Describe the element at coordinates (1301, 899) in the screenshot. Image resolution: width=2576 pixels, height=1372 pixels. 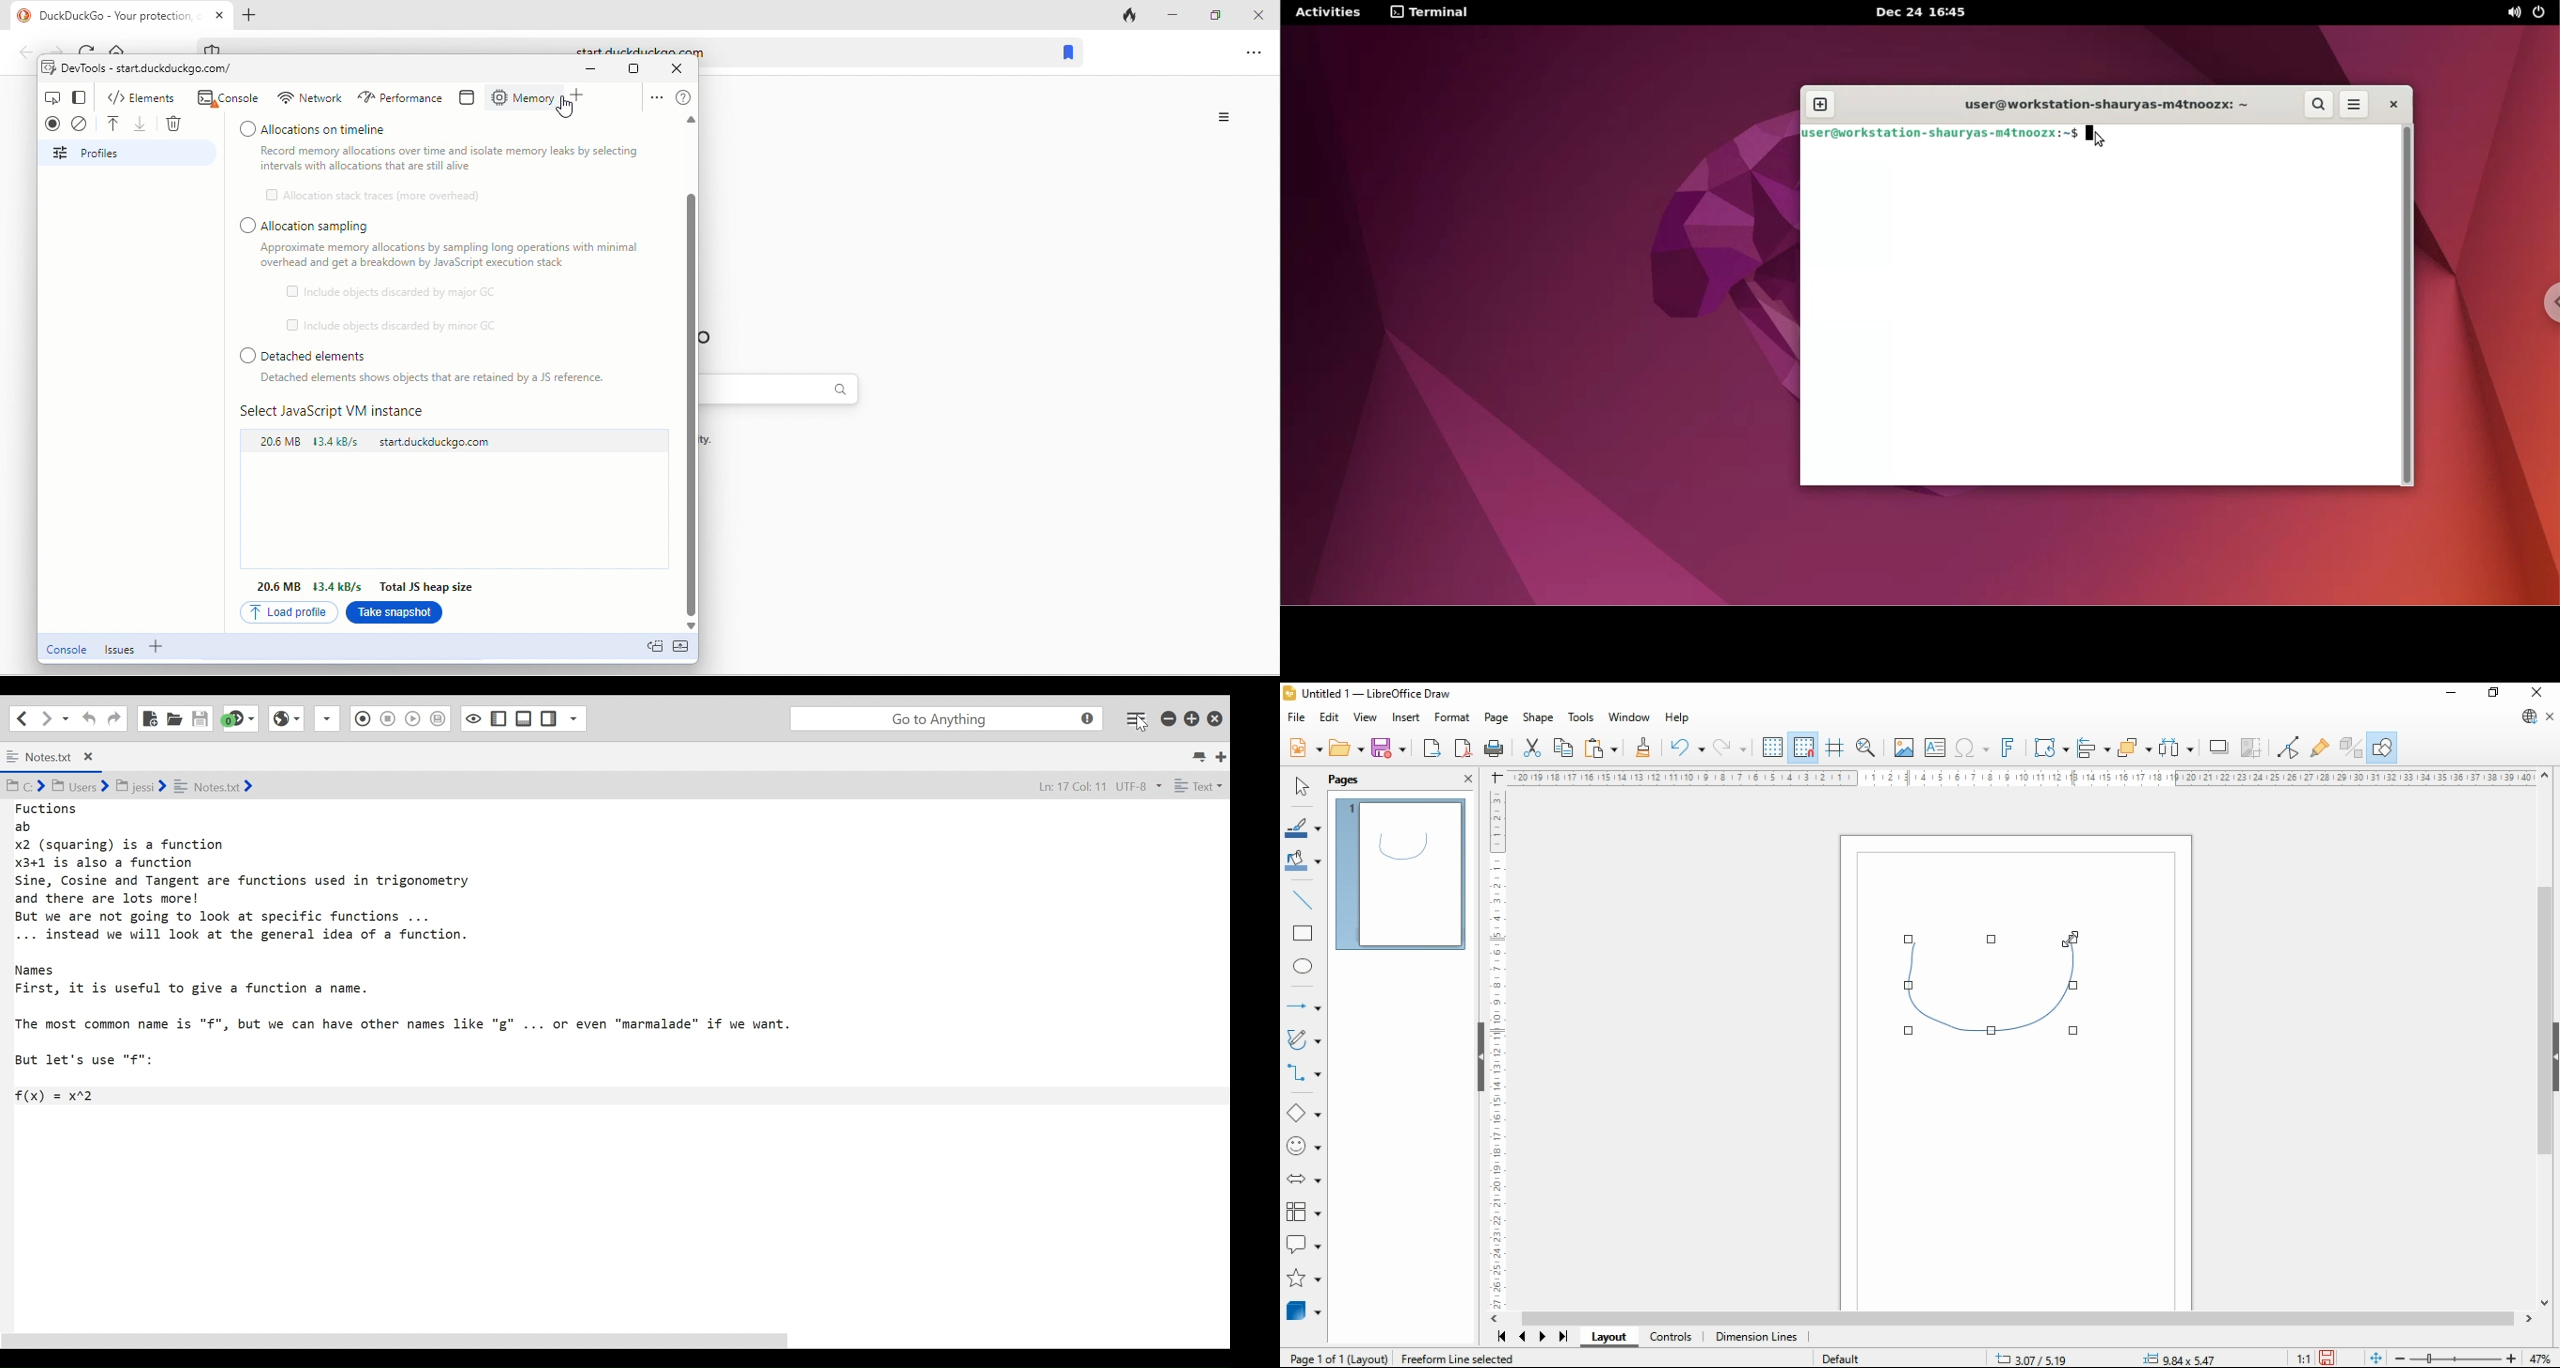
I see `insert line` at that location.